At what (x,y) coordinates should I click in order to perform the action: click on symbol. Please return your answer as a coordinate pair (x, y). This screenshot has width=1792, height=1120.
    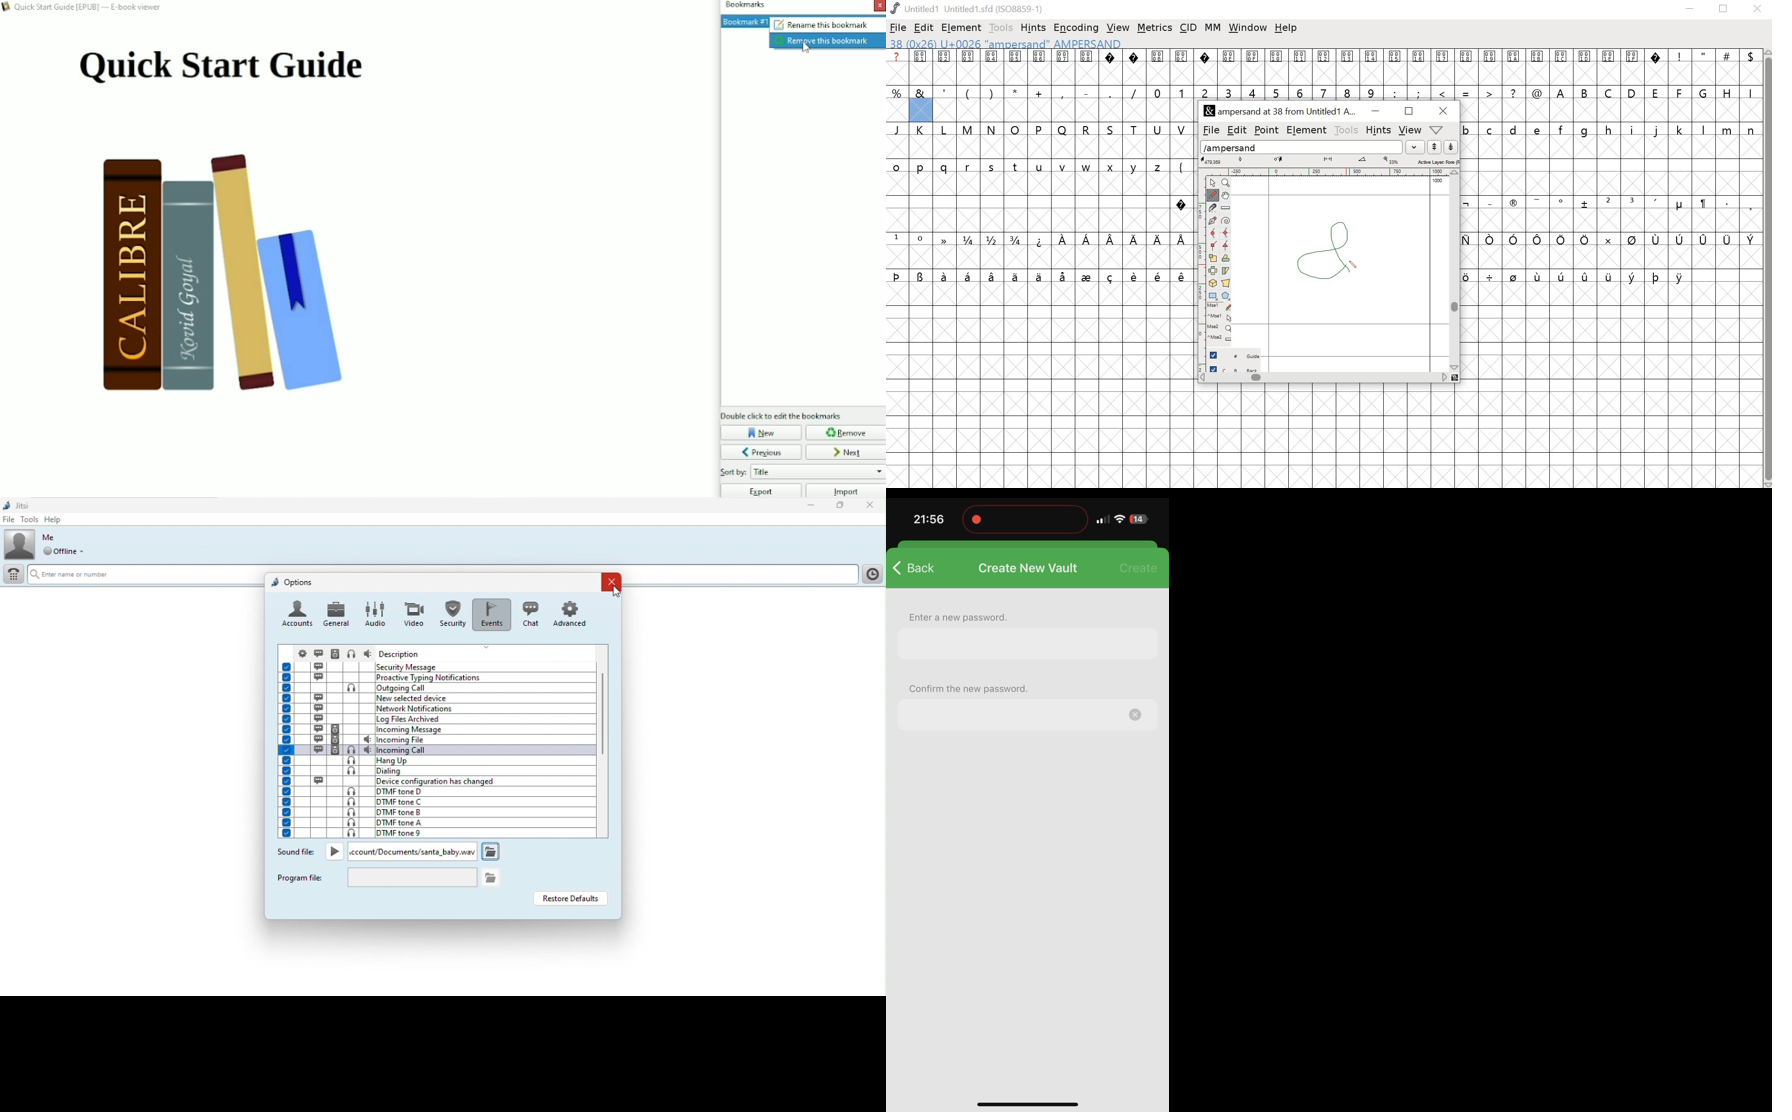
    Looking at the image, I should click on (1562, 240).